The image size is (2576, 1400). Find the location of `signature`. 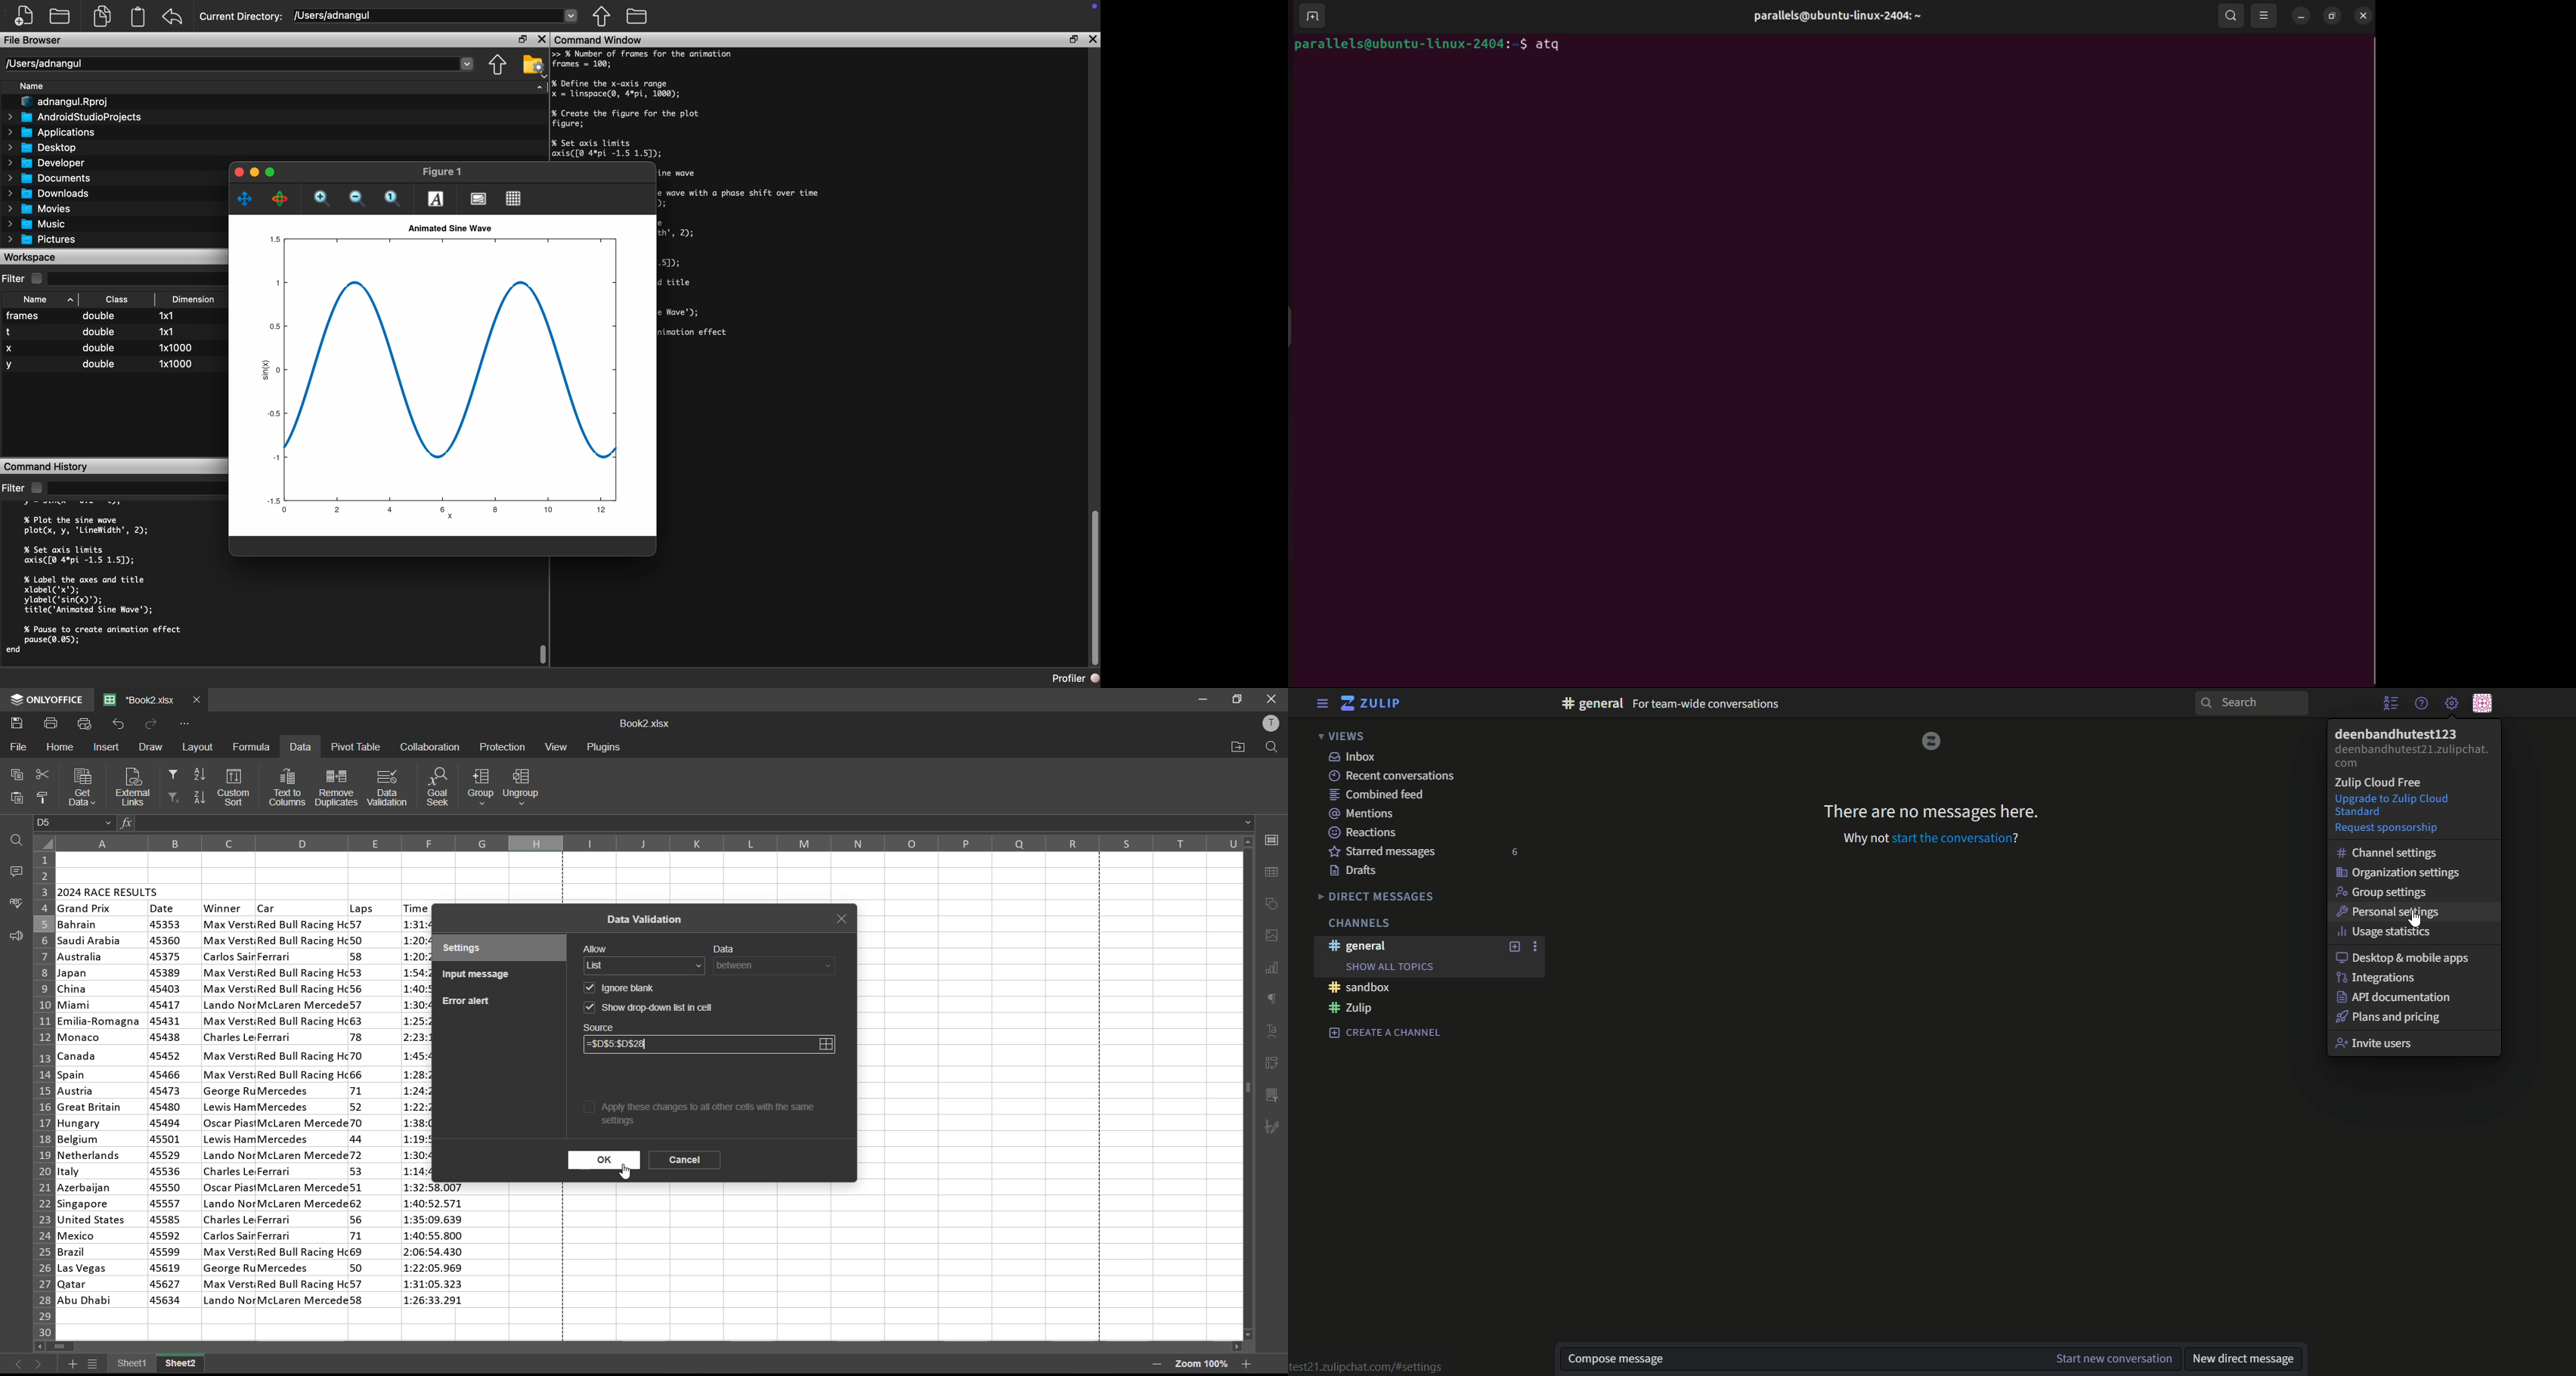

signature is located at coordinates (1275, 1127).